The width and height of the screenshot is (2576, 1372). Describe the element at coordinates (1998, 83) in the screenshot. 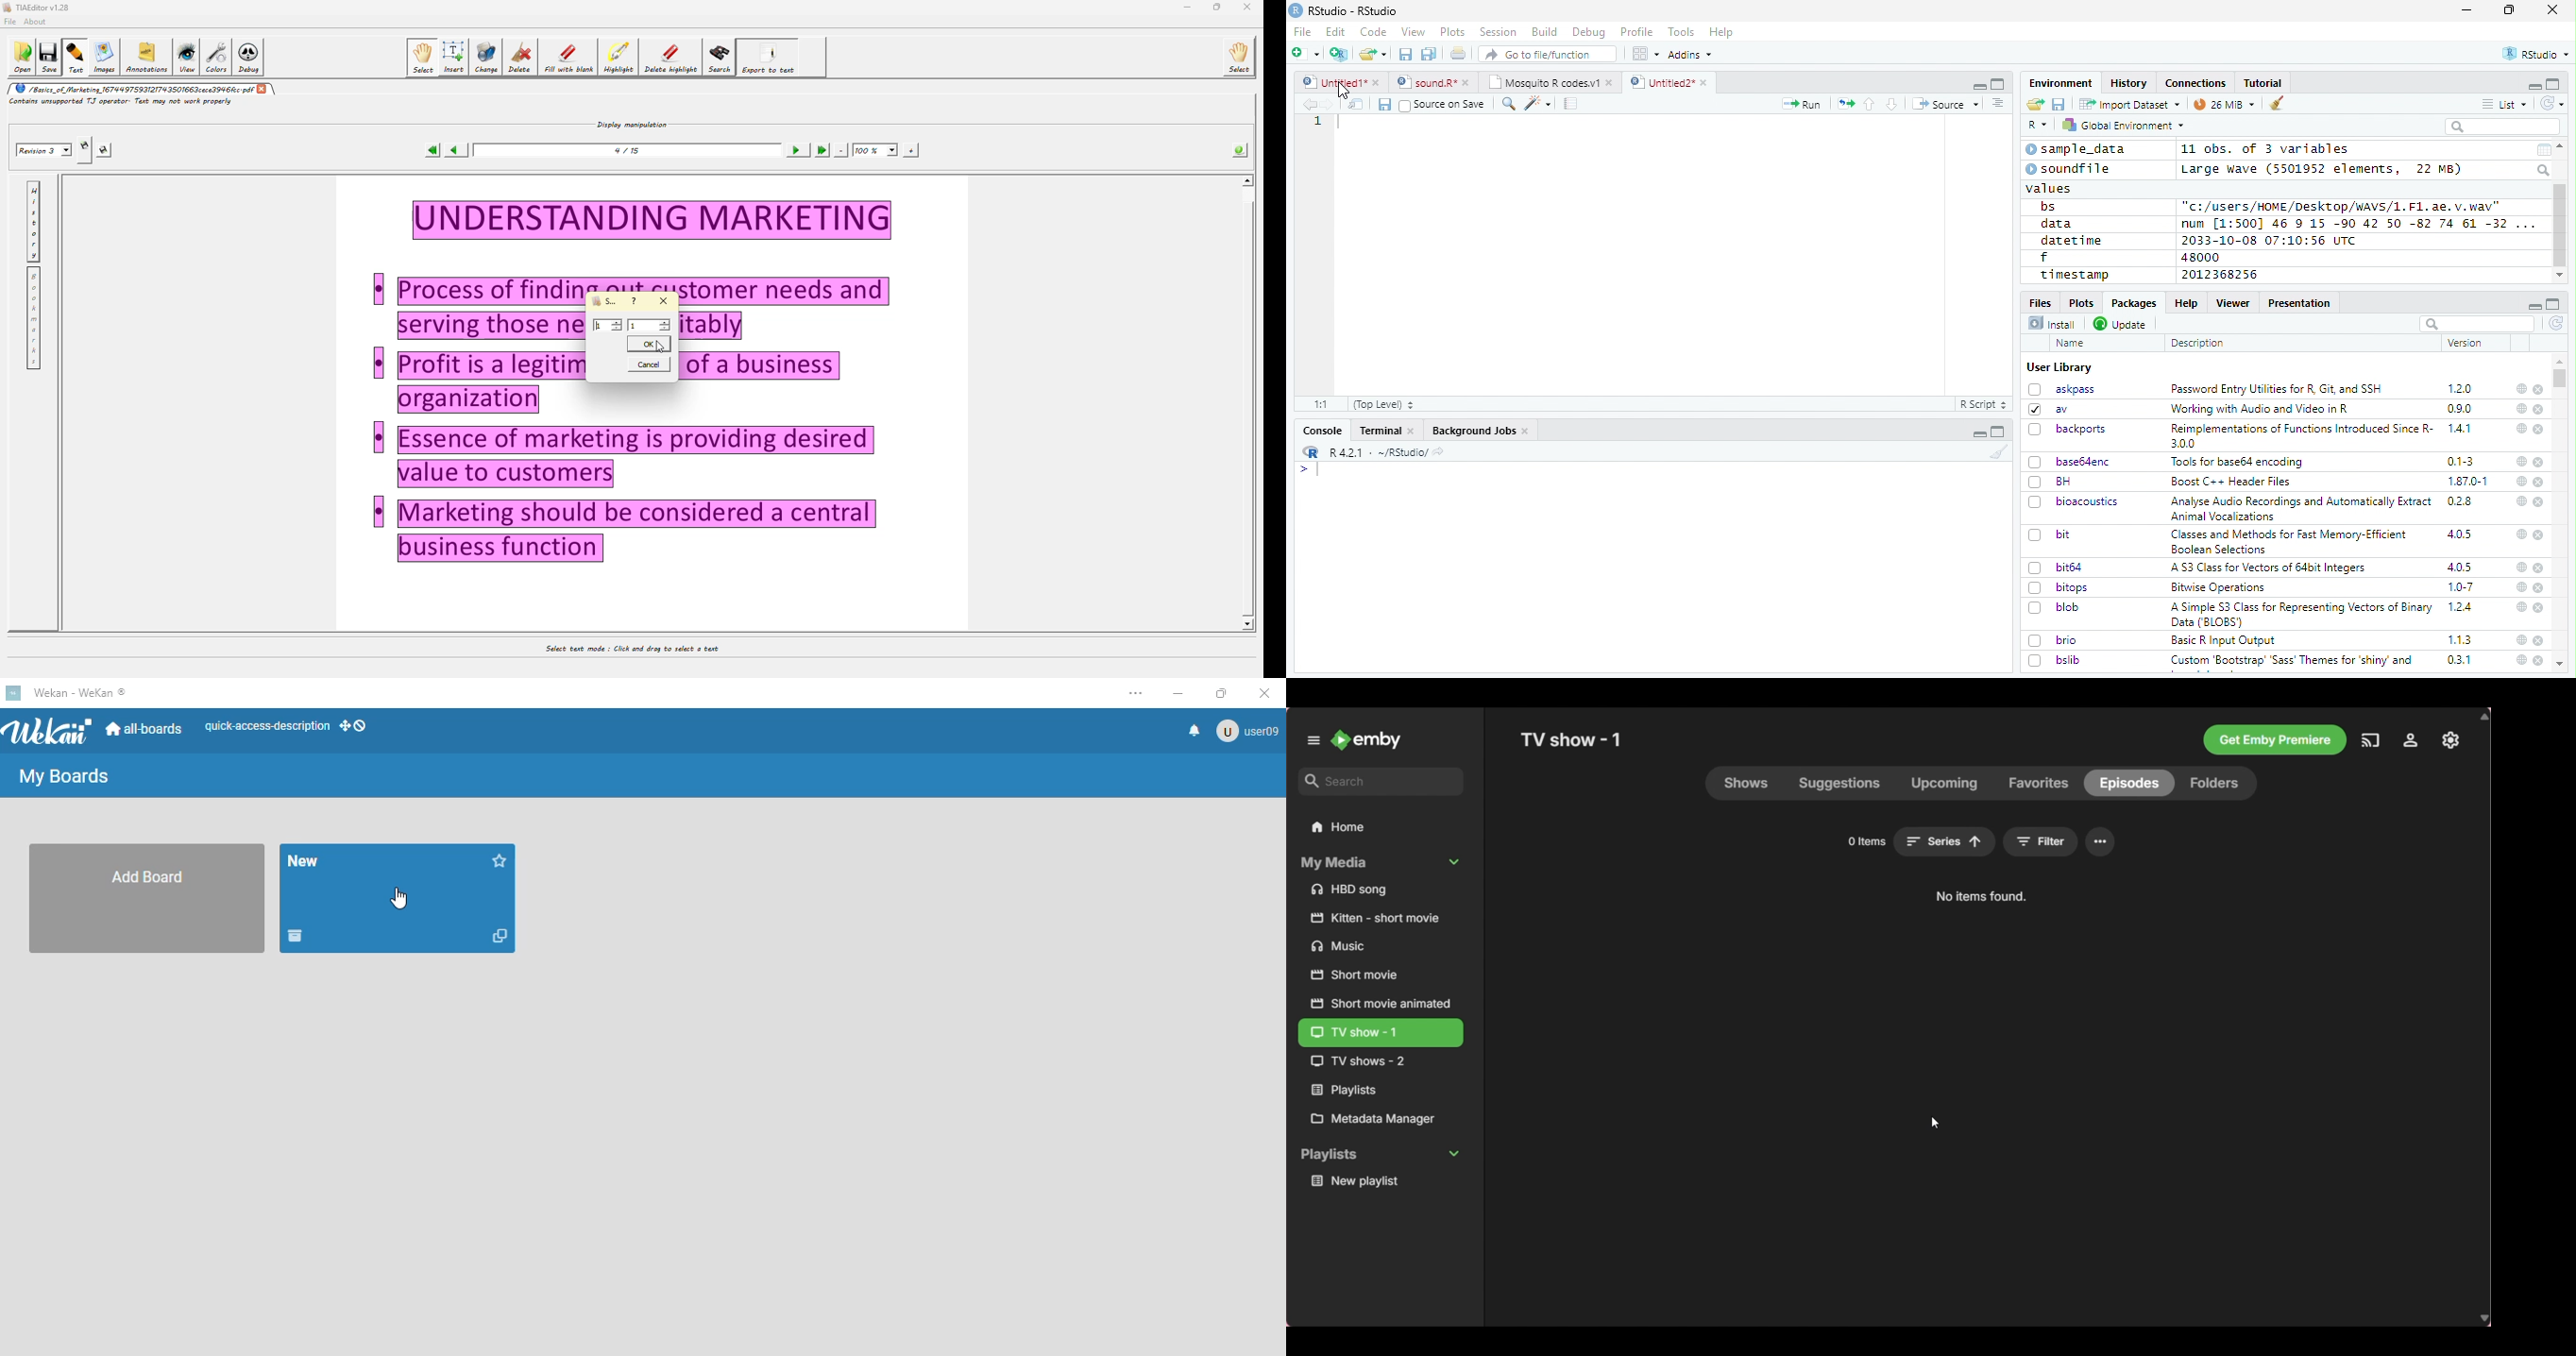

I see `Full screen` at that location.